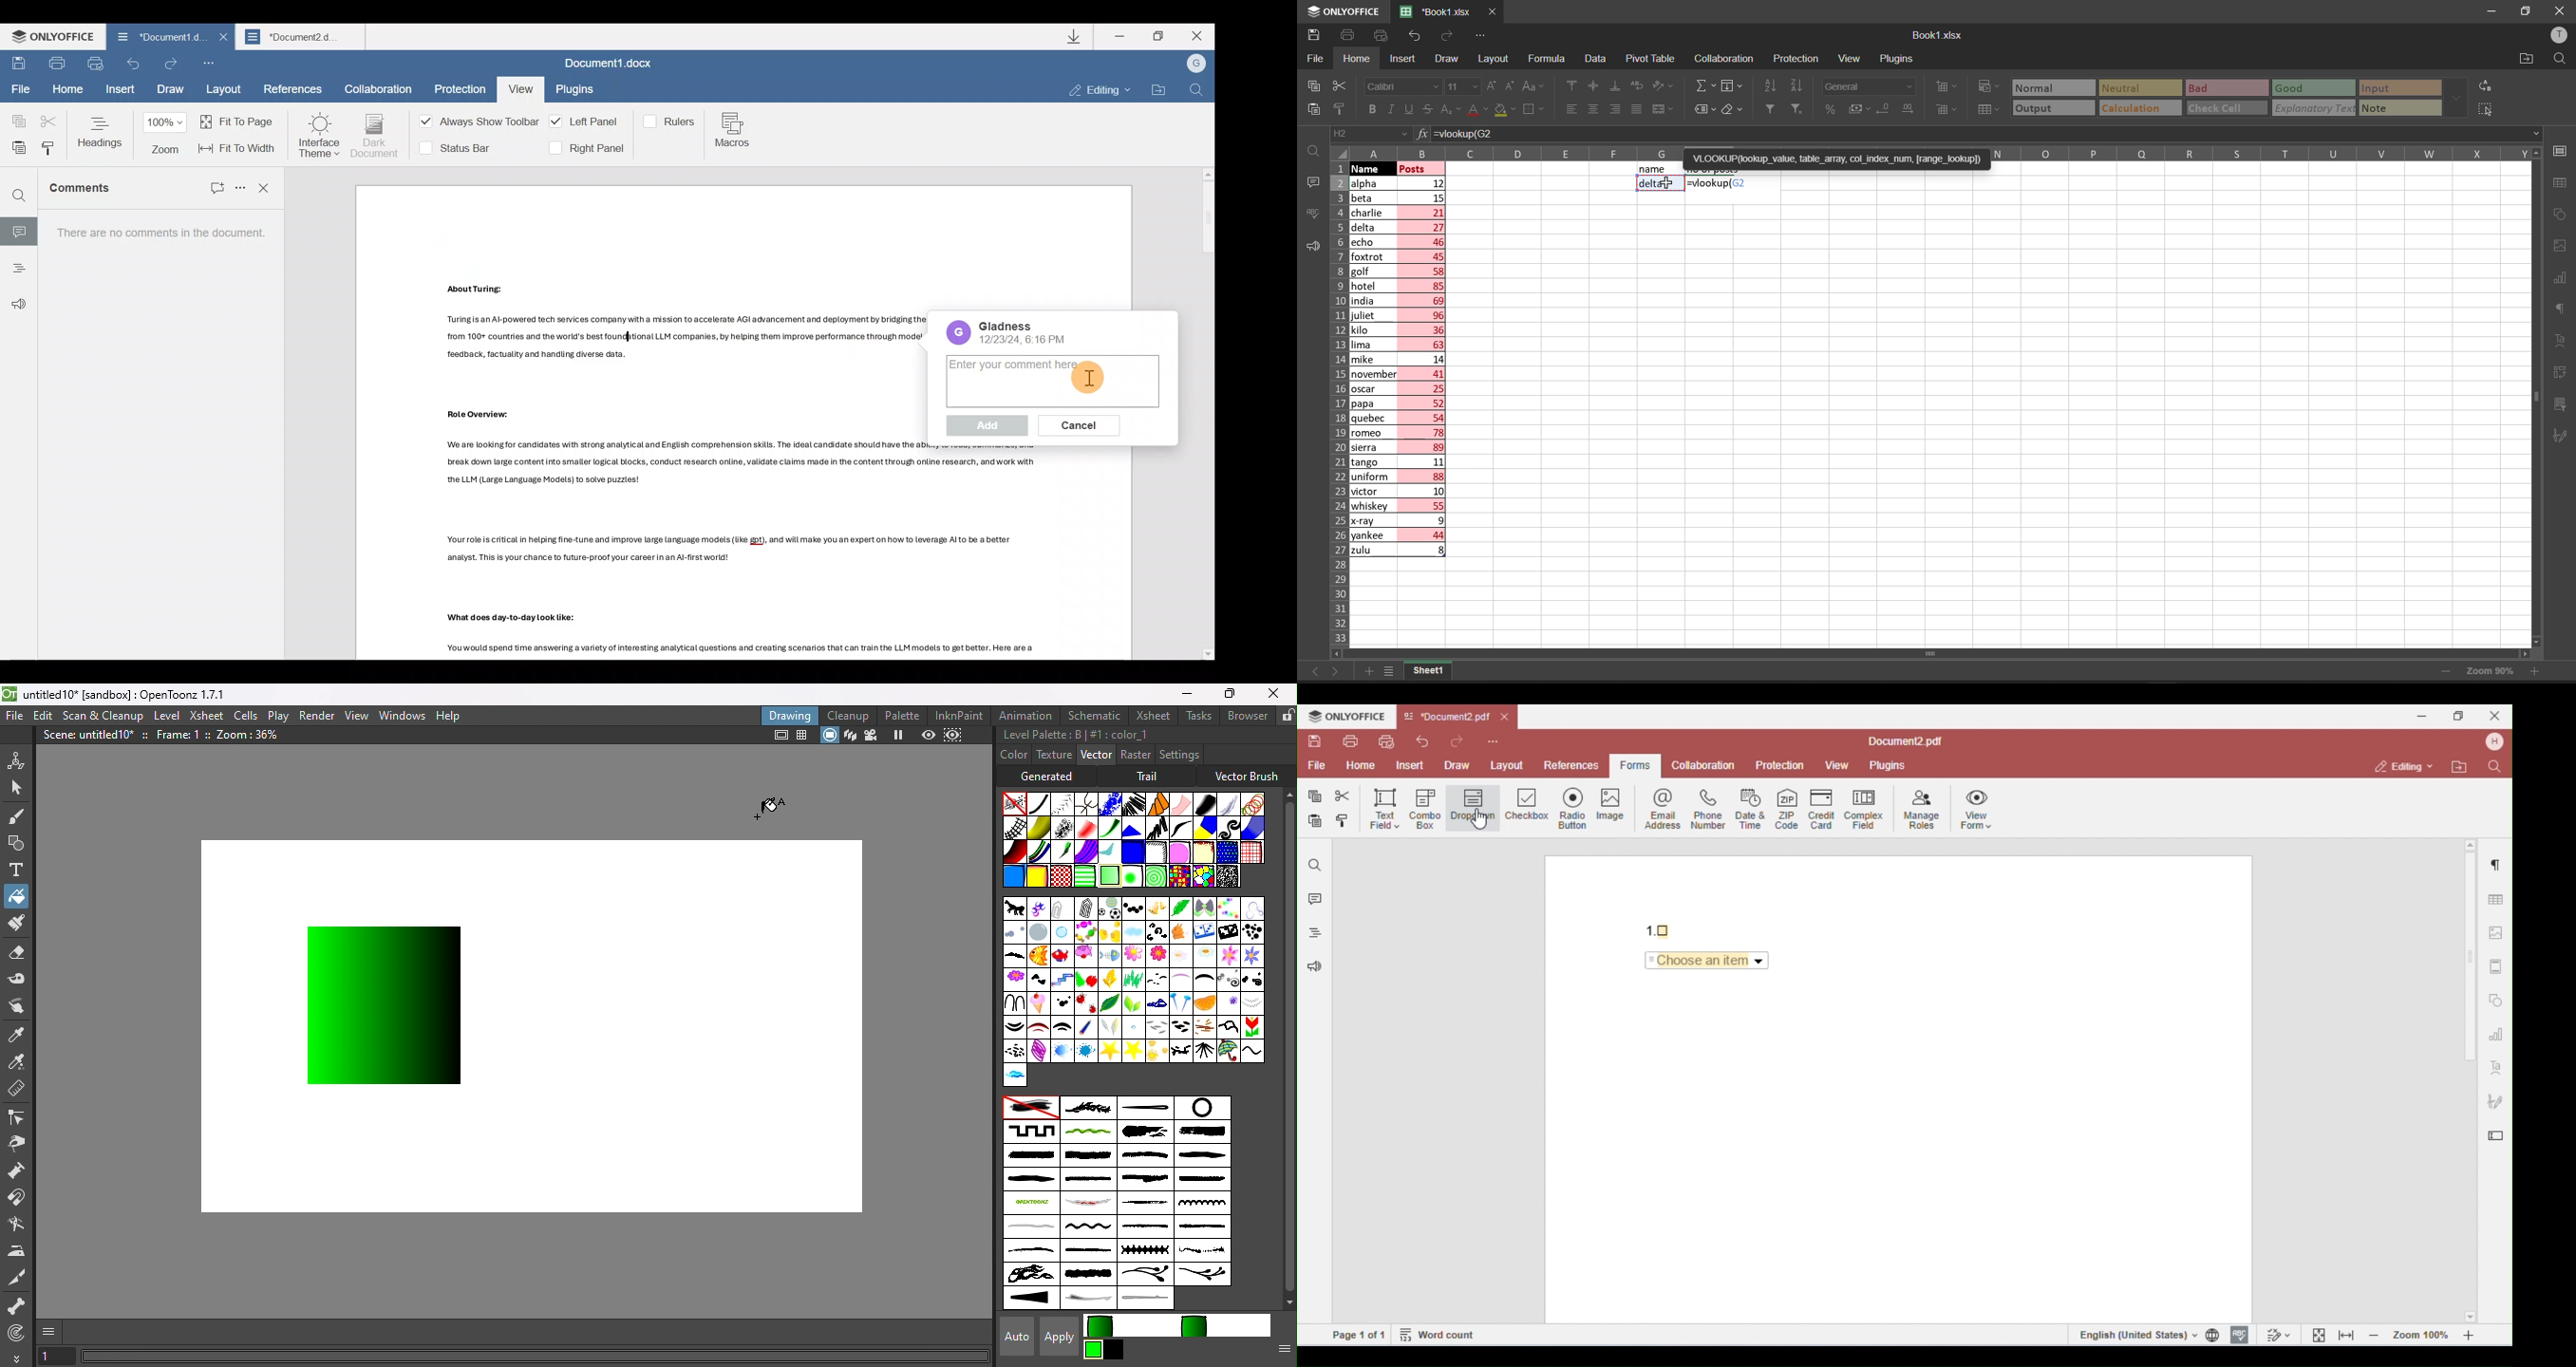 The width and height of the screenshot is (2576, 1372). What do you see at coordinates (1934, 654) in the screenshot?
I see `horizontal scroll bar` at bounding box center [1934, 654].